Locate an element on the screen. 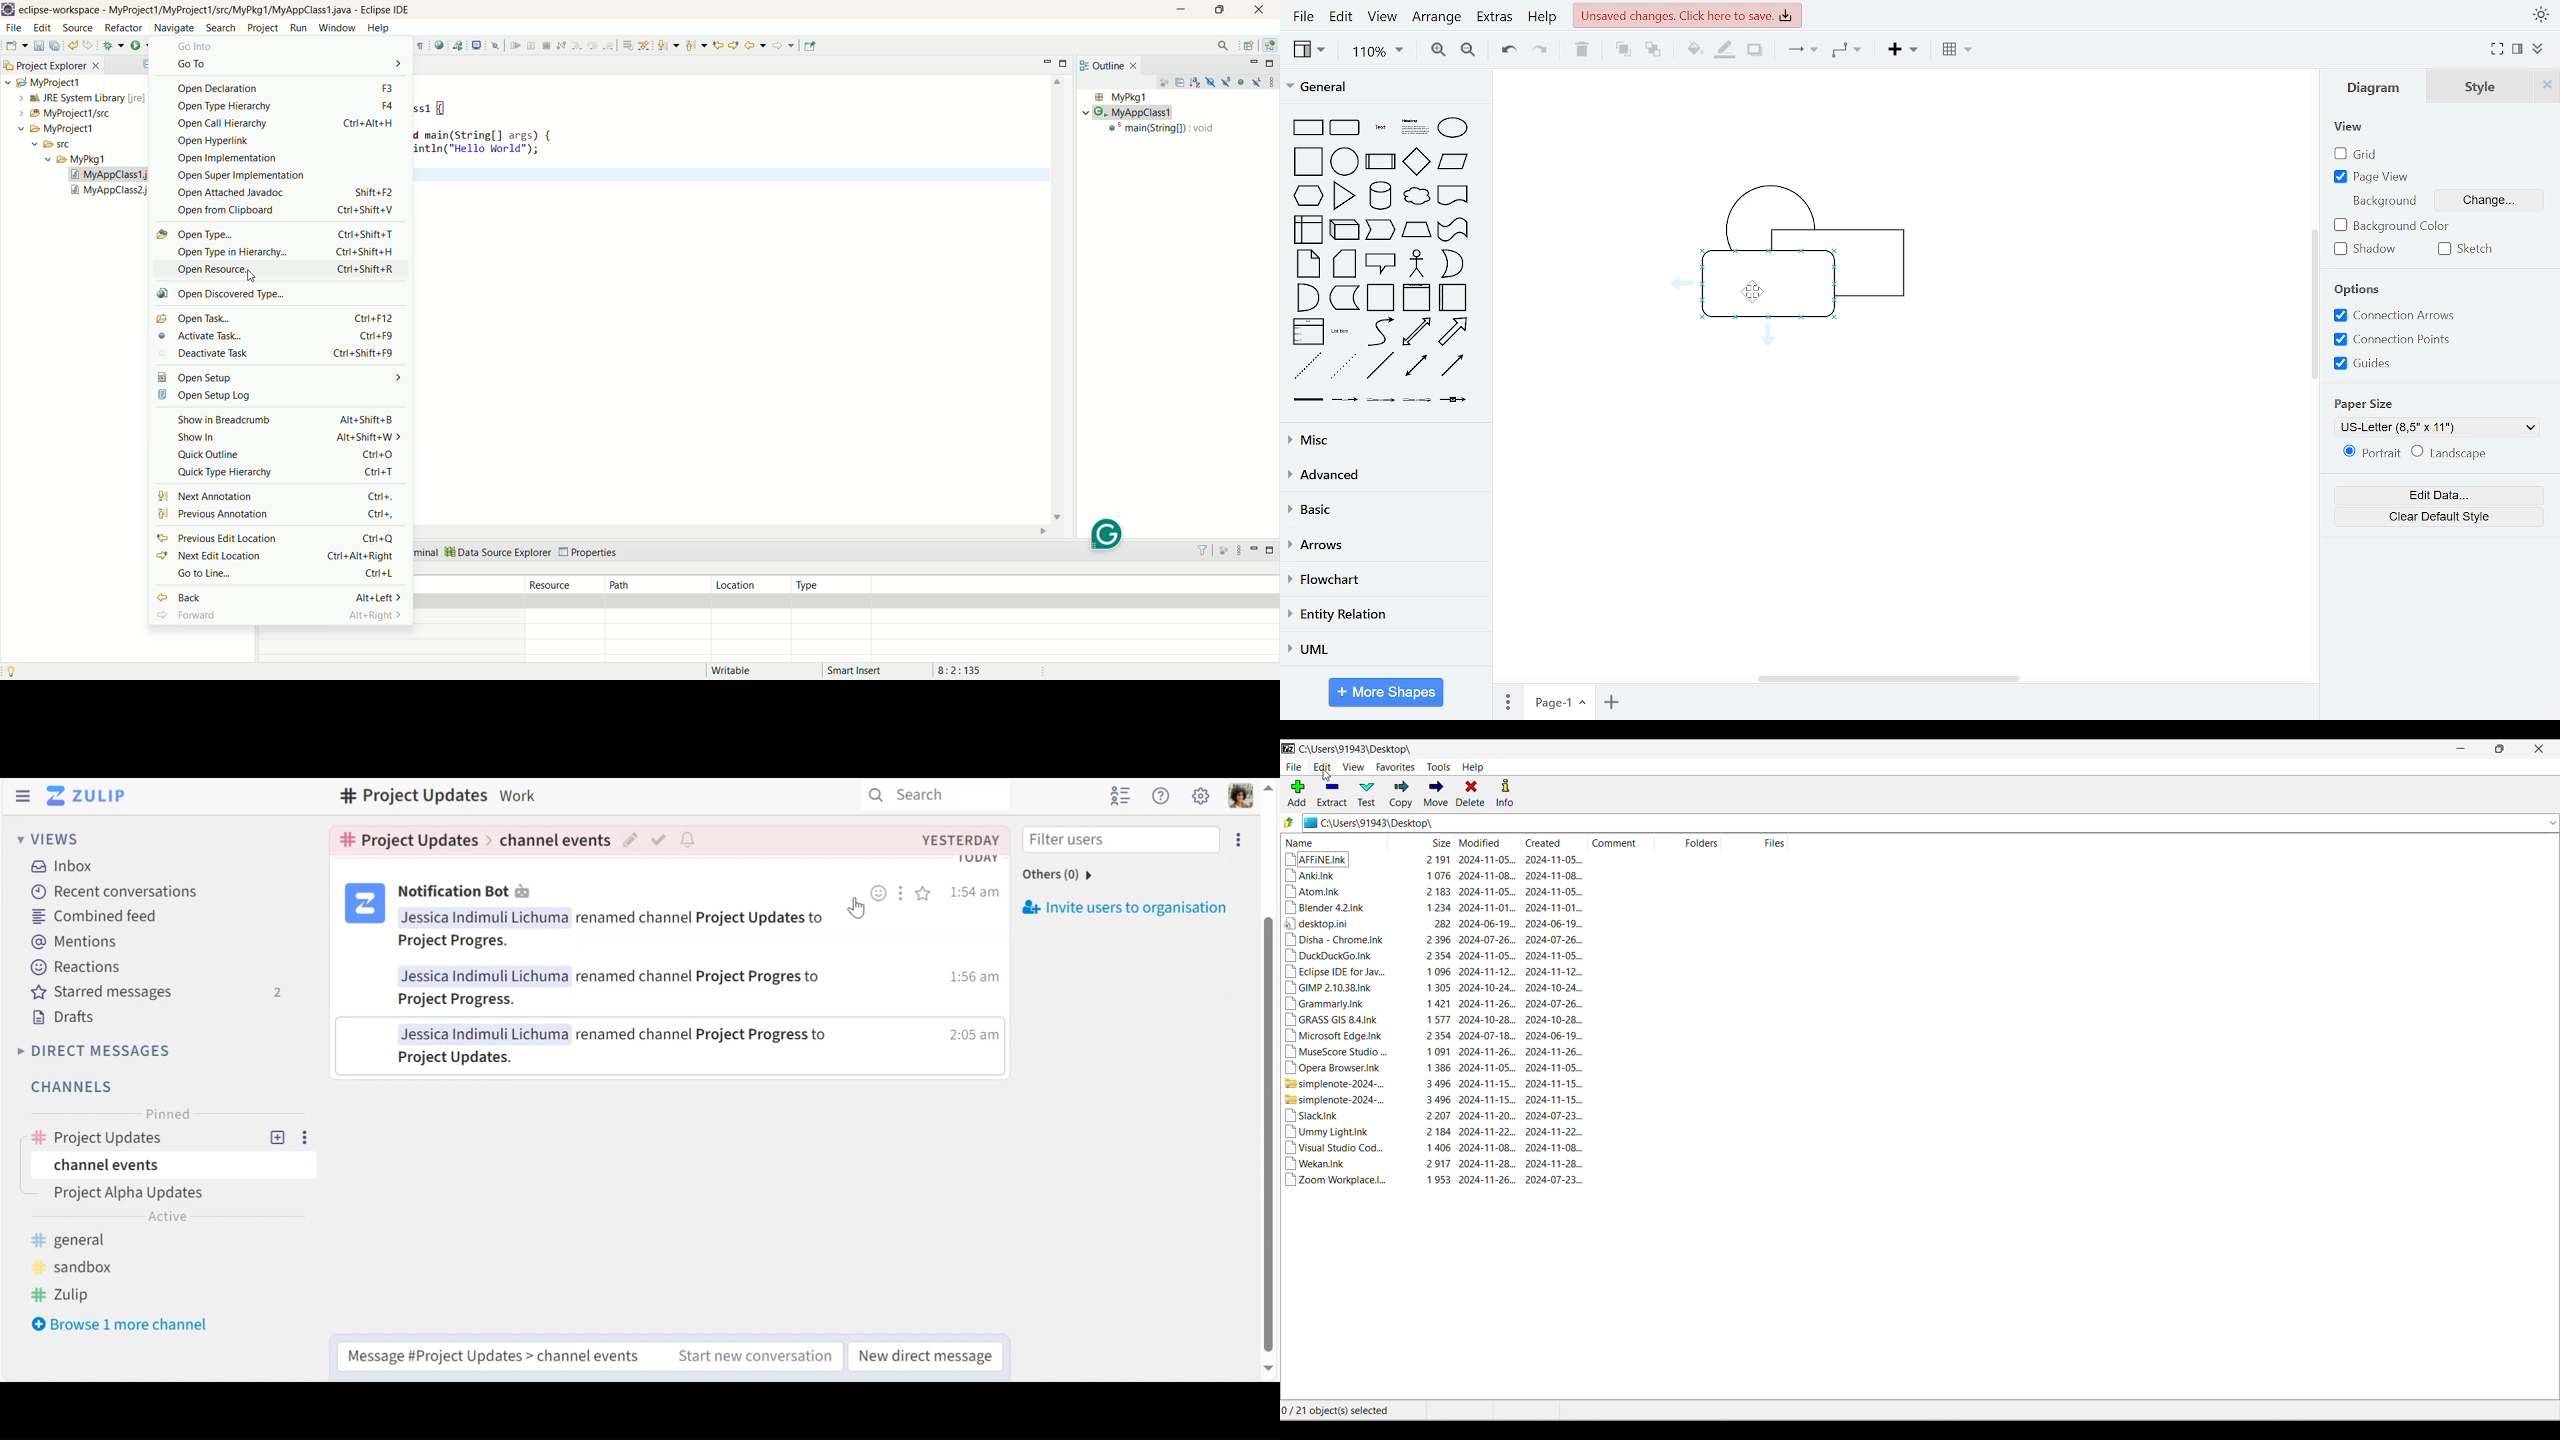 The width and height of the screenshot is (2576, 1456). rounded rectangle is located at coordinates (1345, 128).